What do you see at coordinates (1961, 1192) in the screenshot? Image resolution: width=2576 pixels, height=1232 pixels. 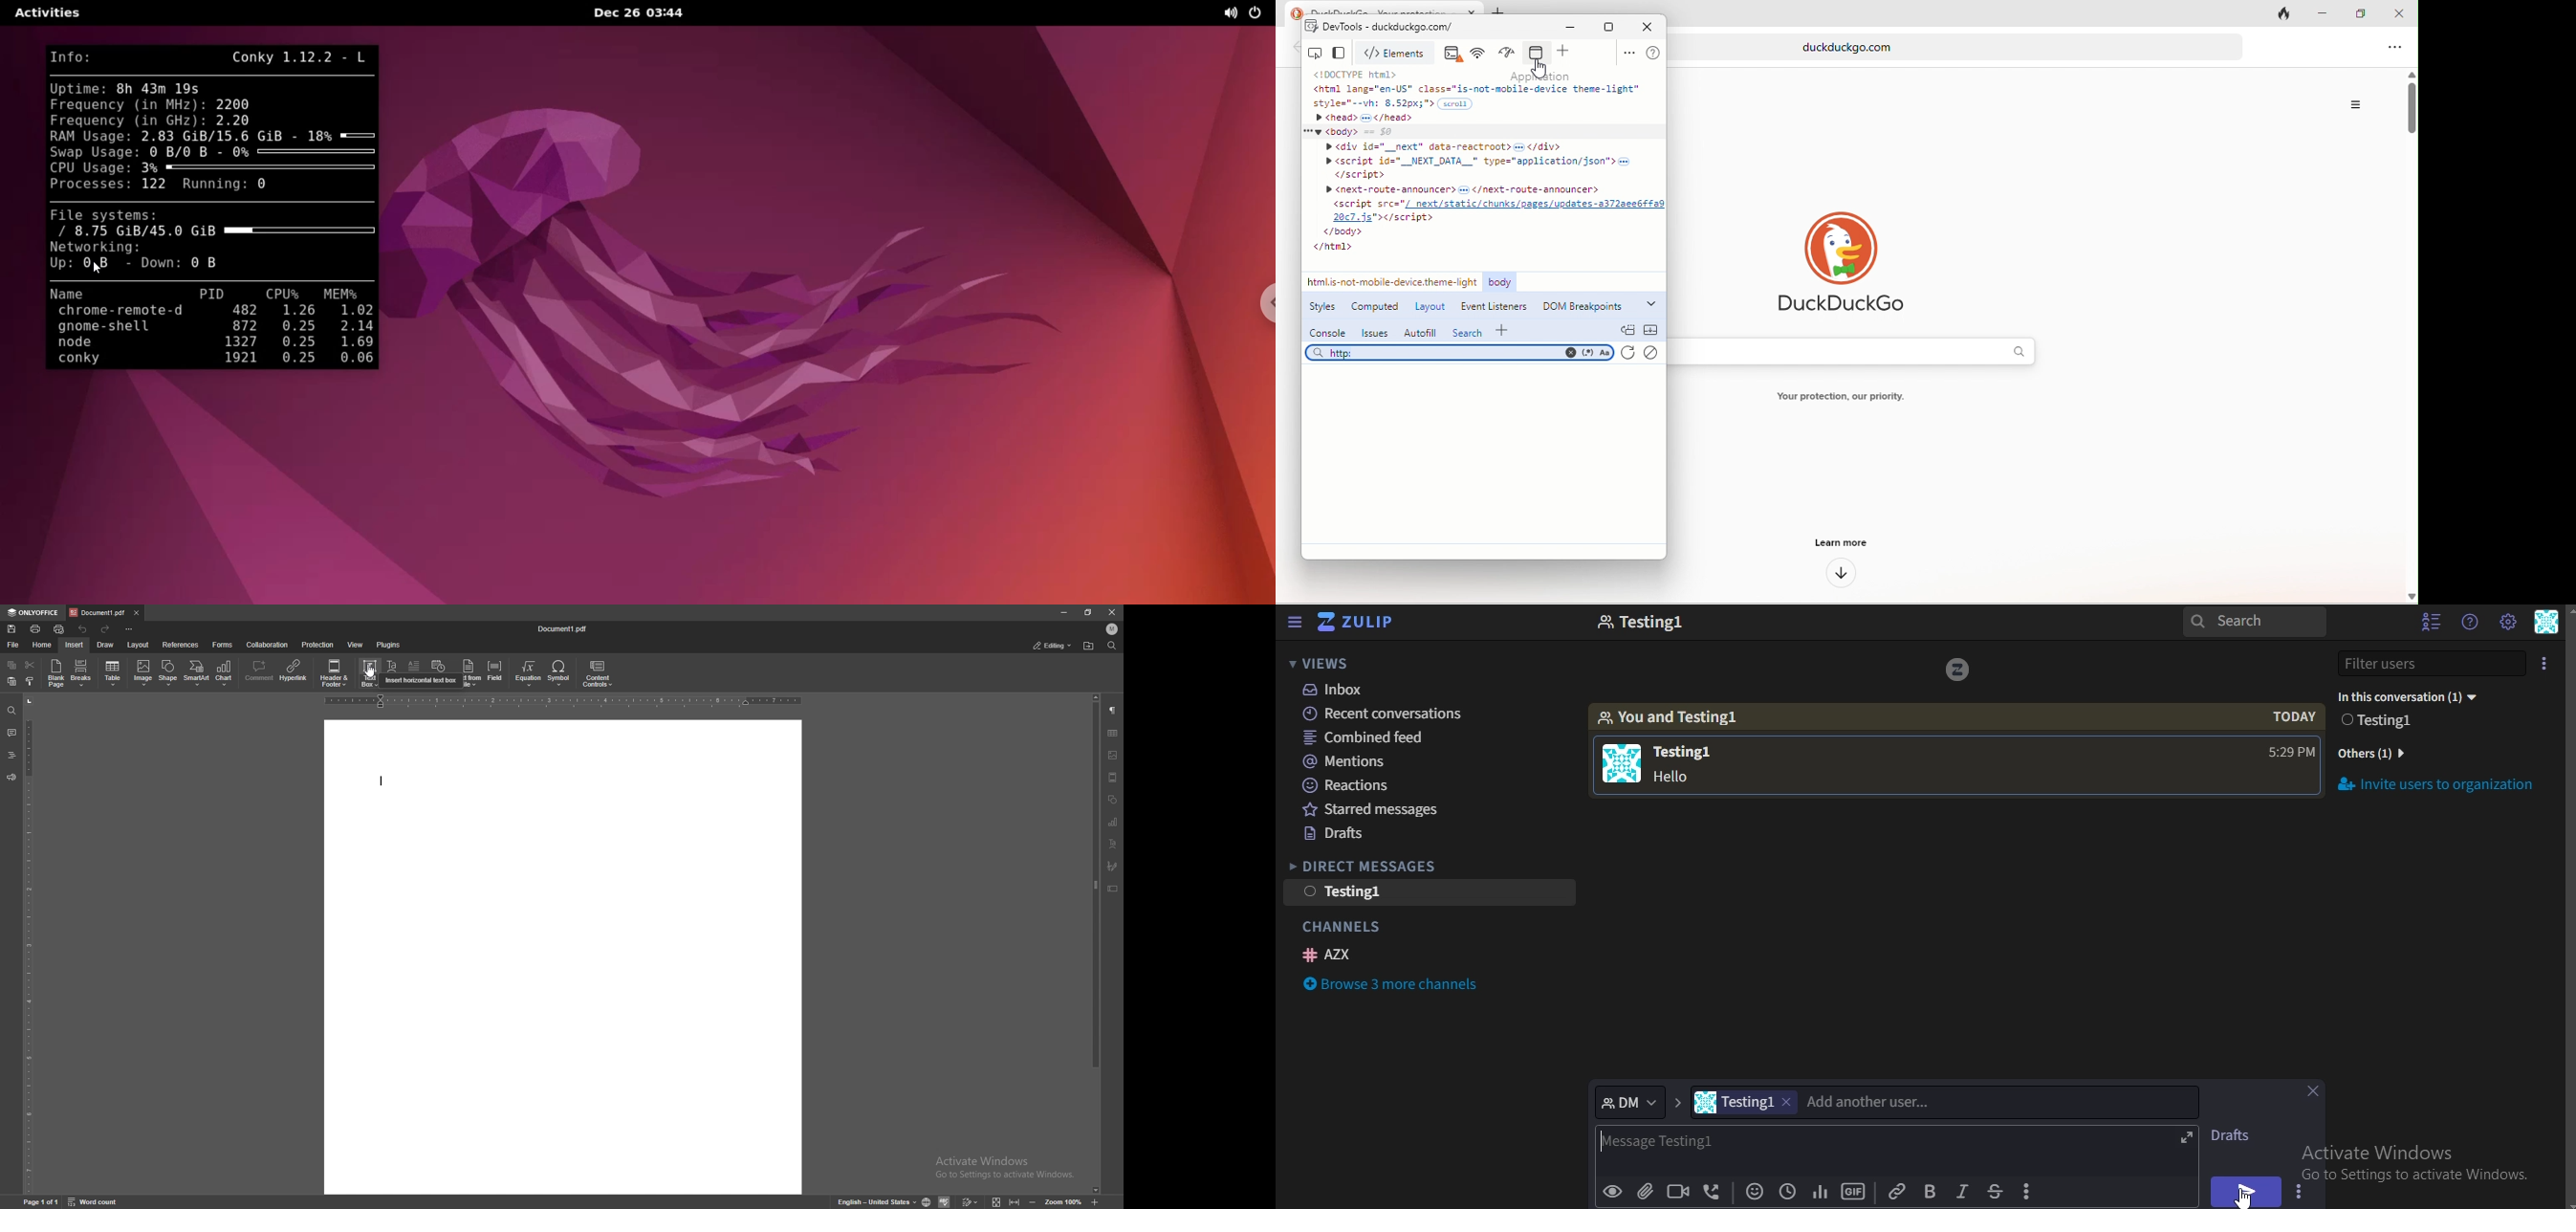 I see `italic` at bounding box center [1961, 1192].